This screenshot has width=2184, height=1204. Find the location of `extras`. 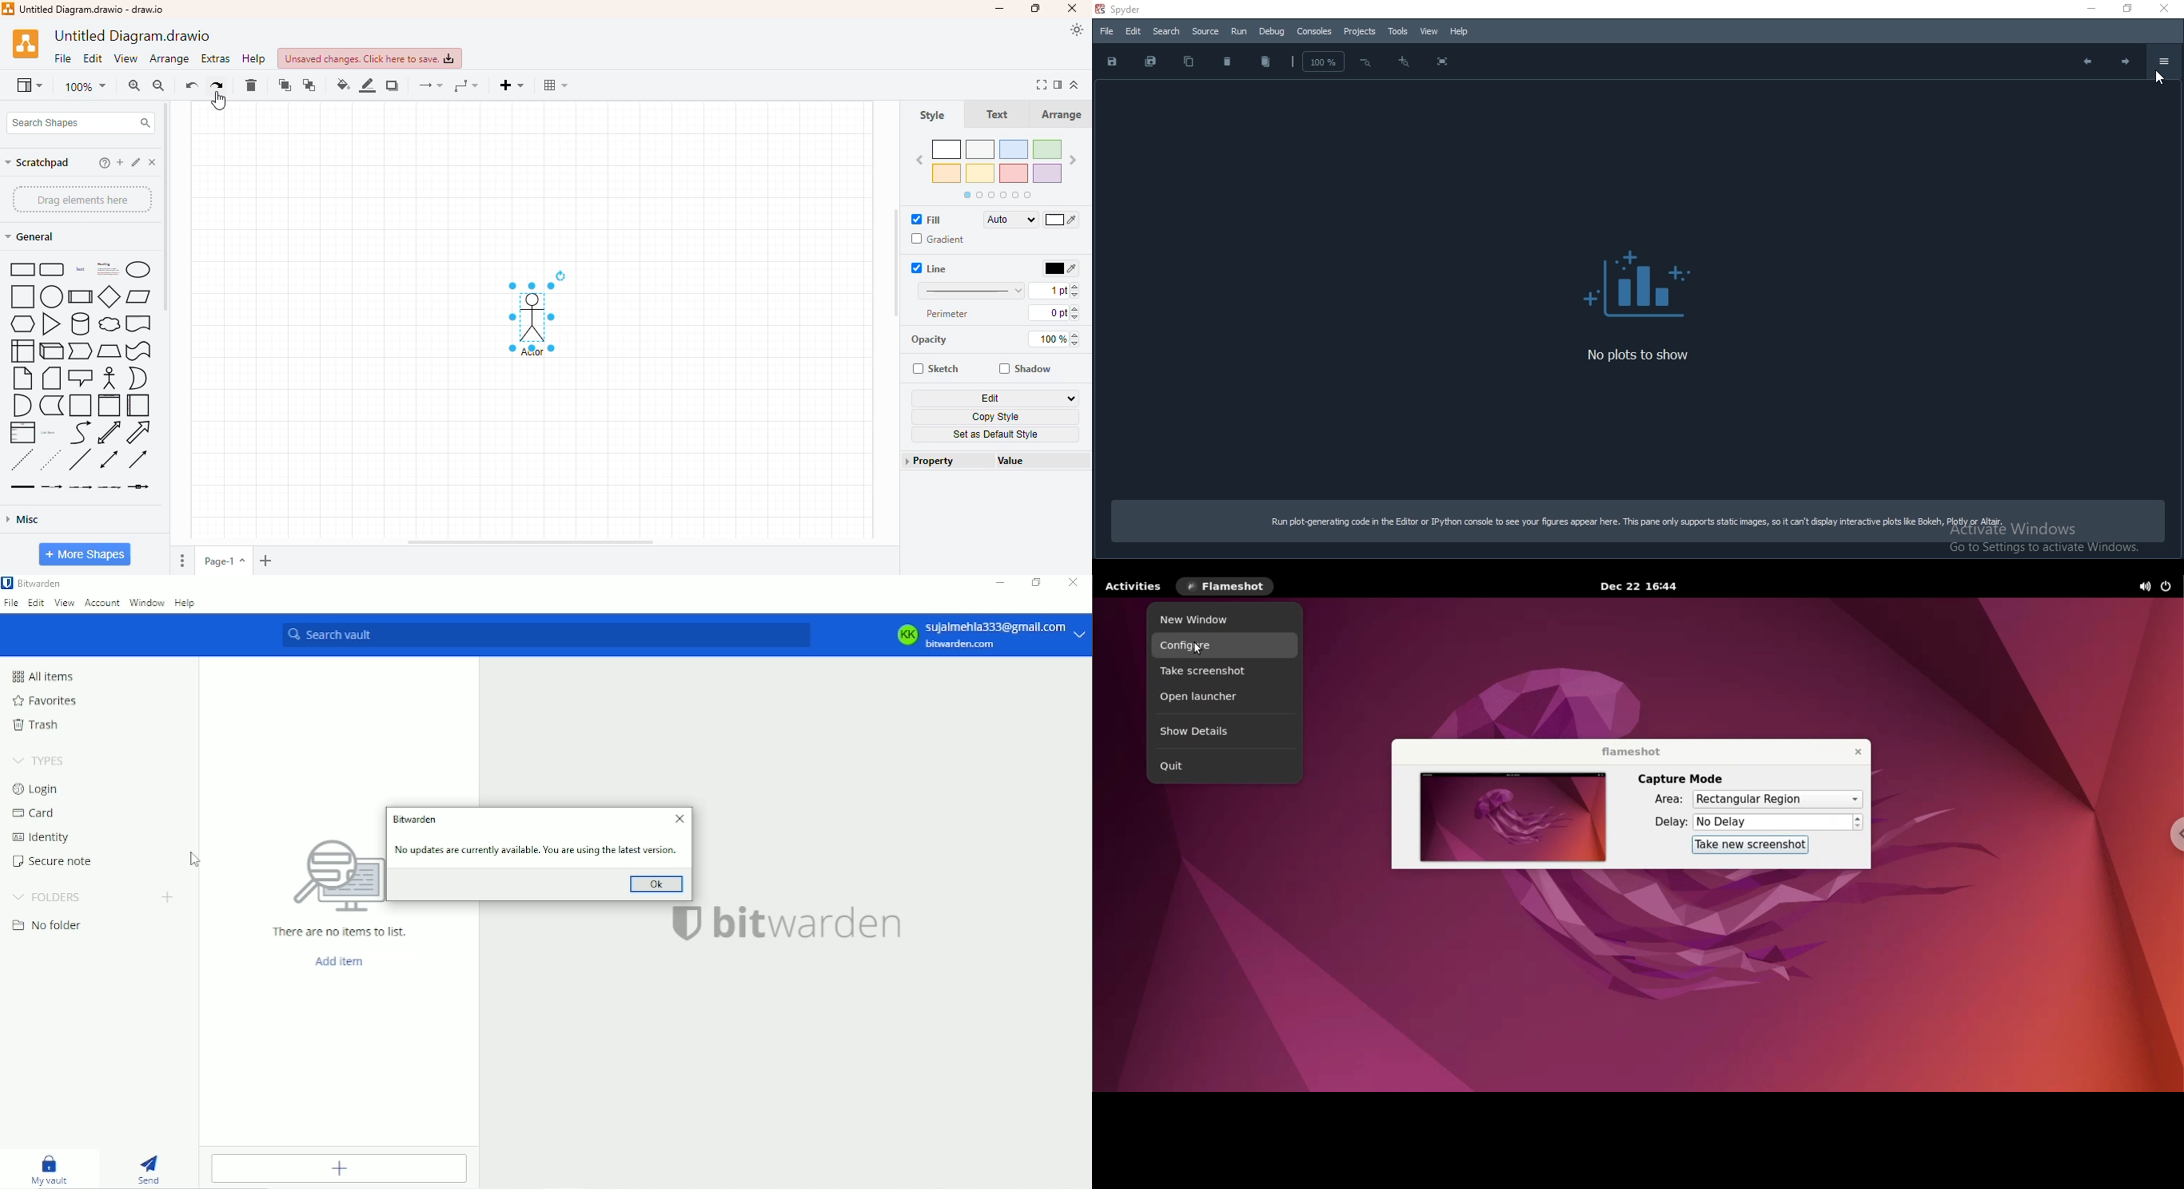

extras is located at coordinates (215, 58).